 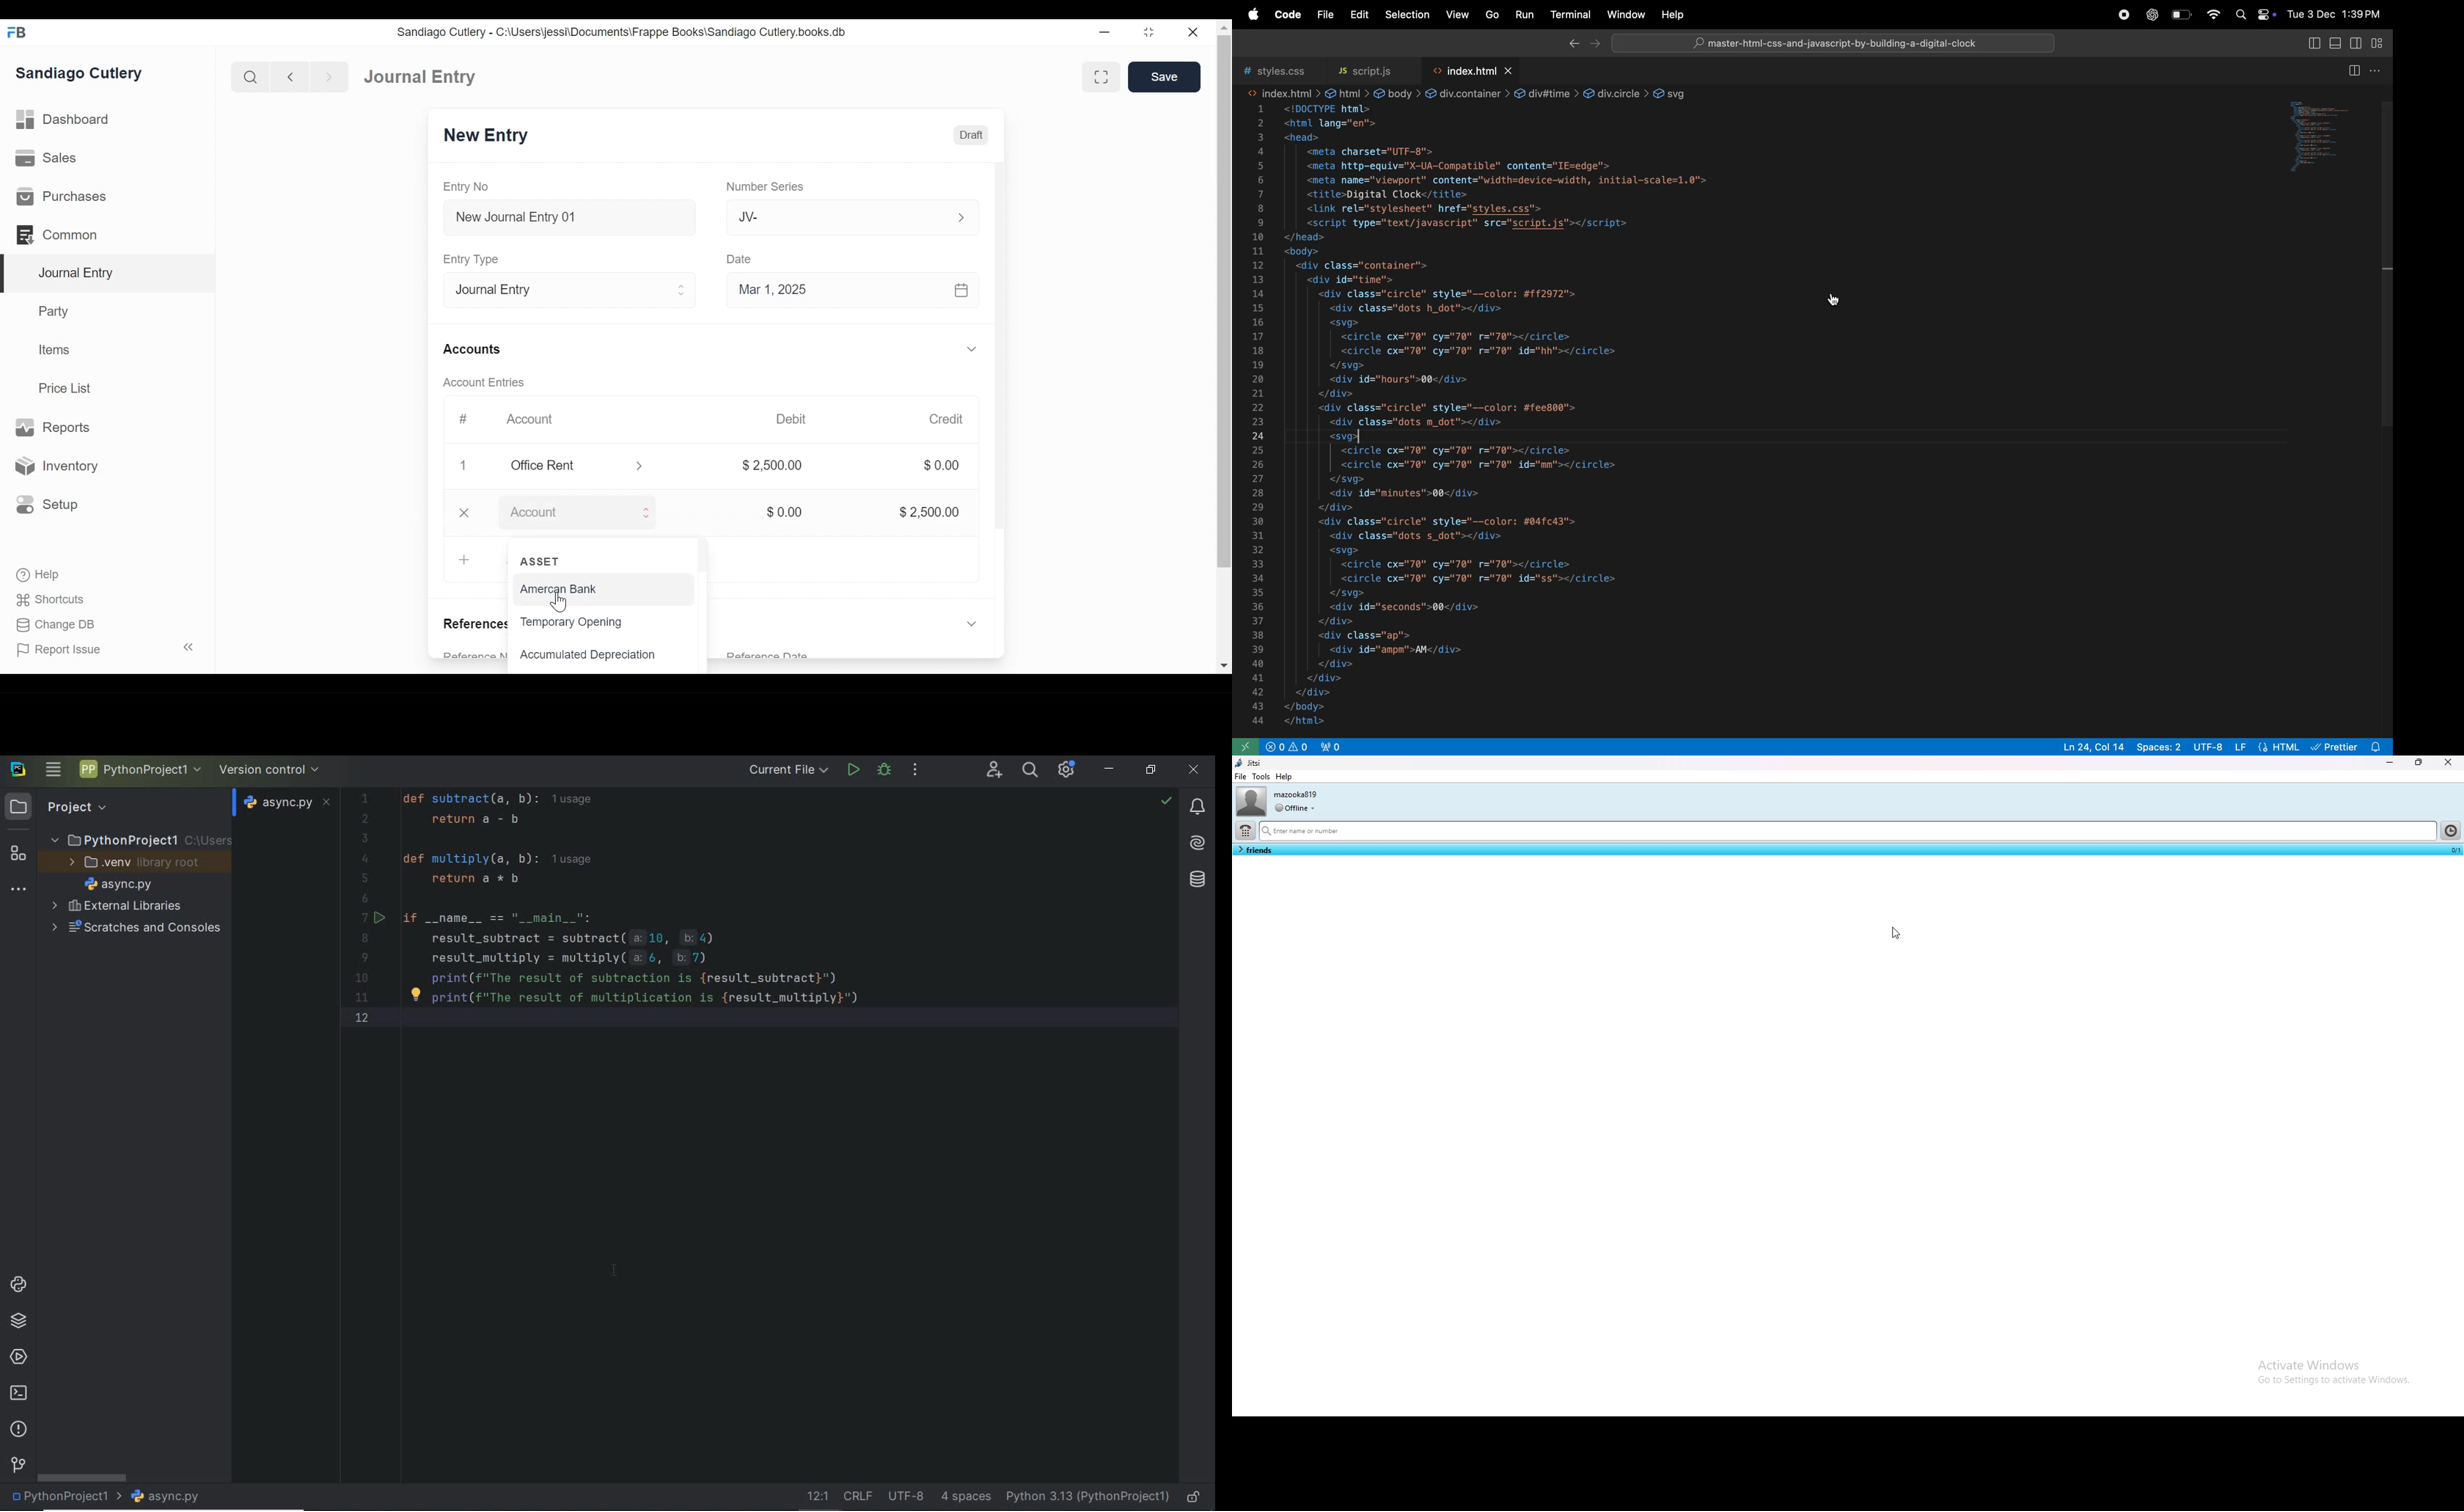 I want to click on scrollbar, so click(x=1224, y=312).